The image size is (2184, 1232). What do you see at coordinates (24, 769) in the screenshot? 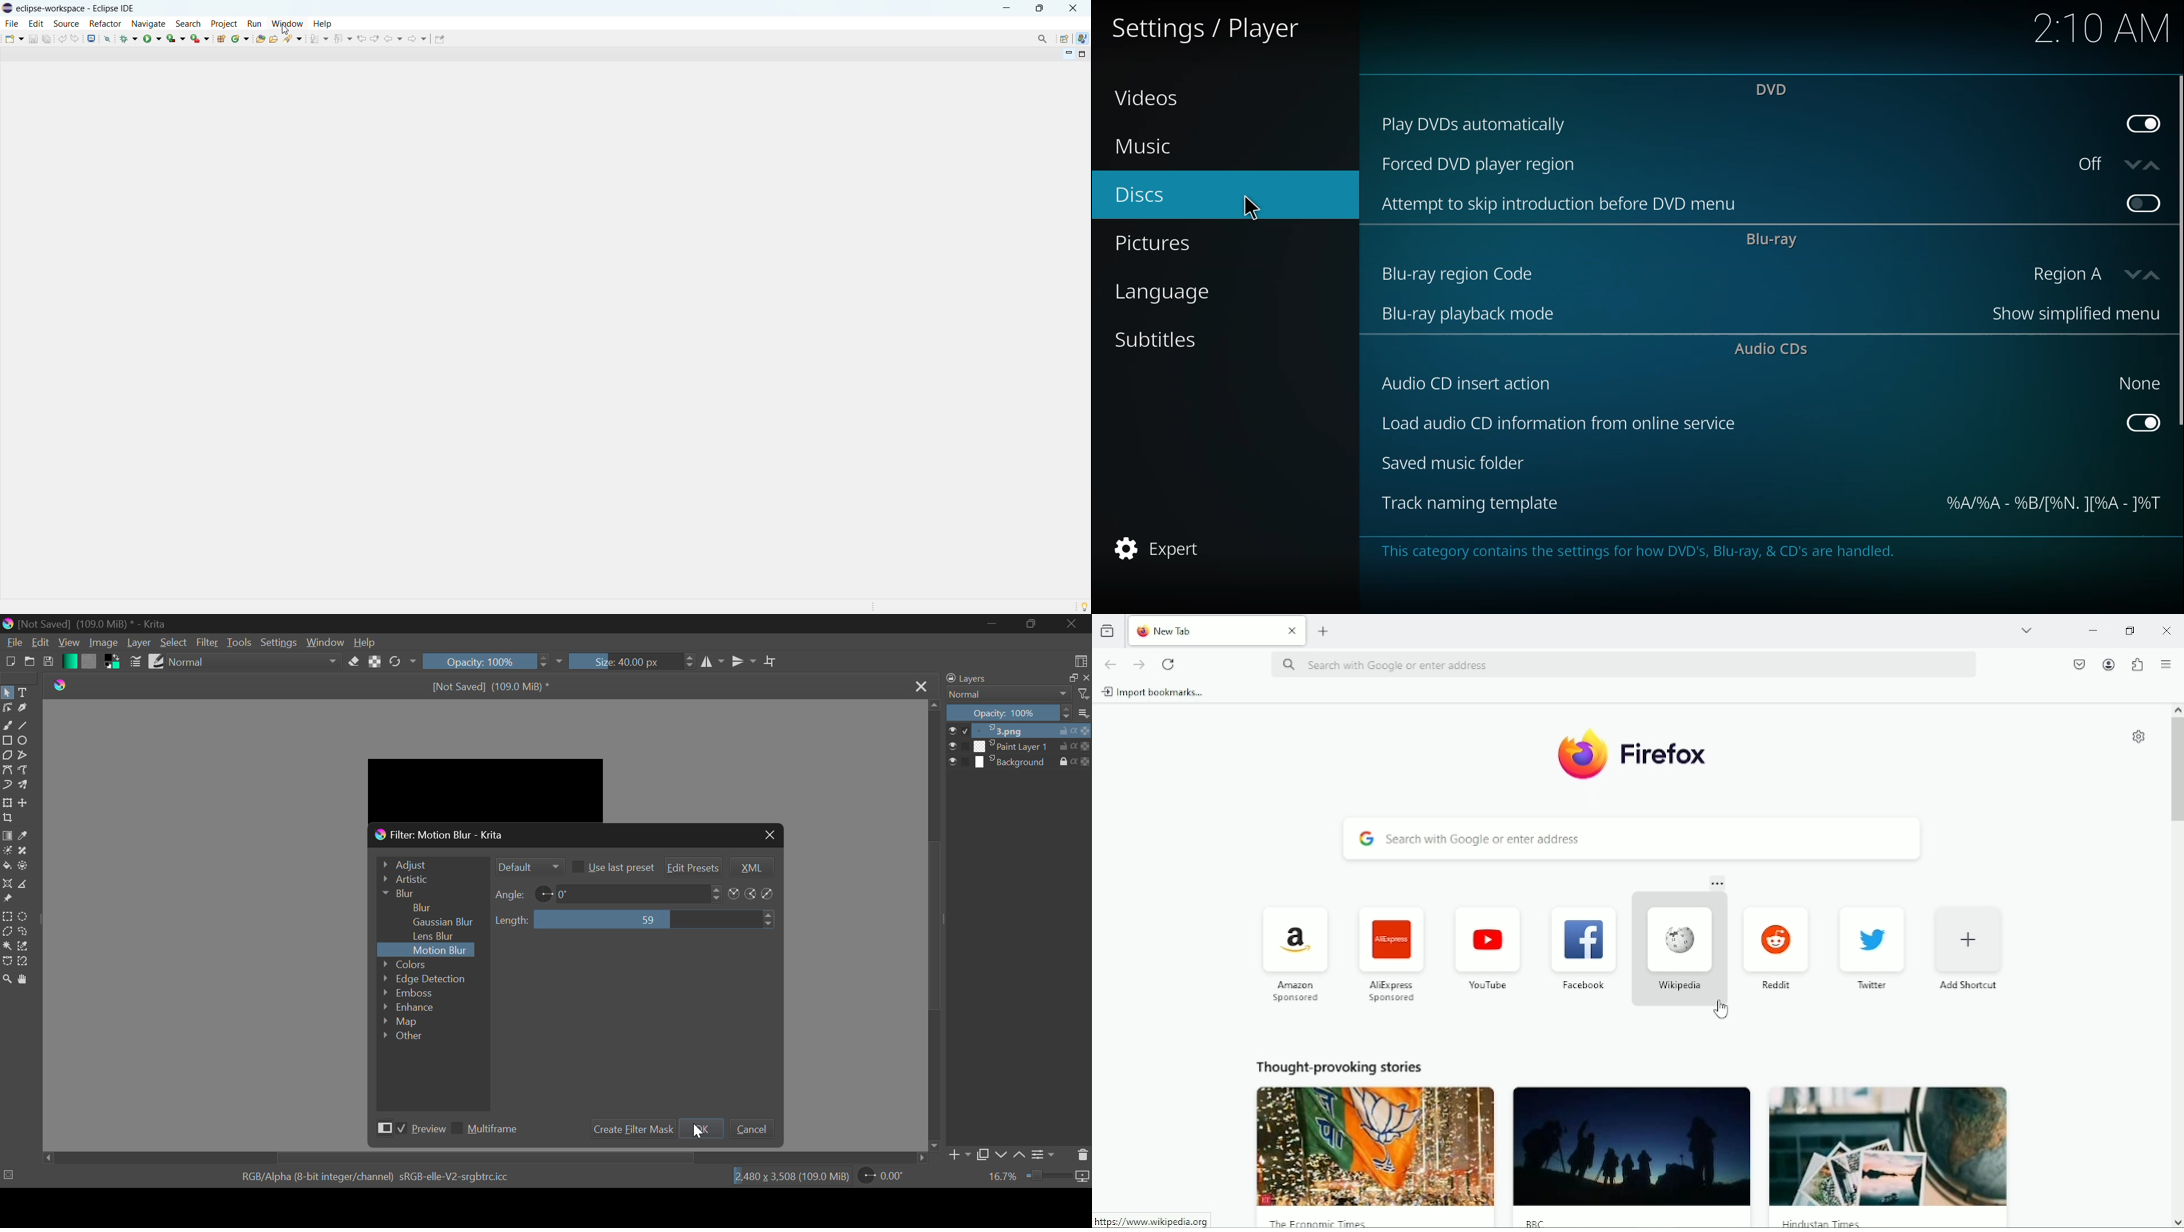
I see `Freehand Path Tool` at bounding box center [24, 769].